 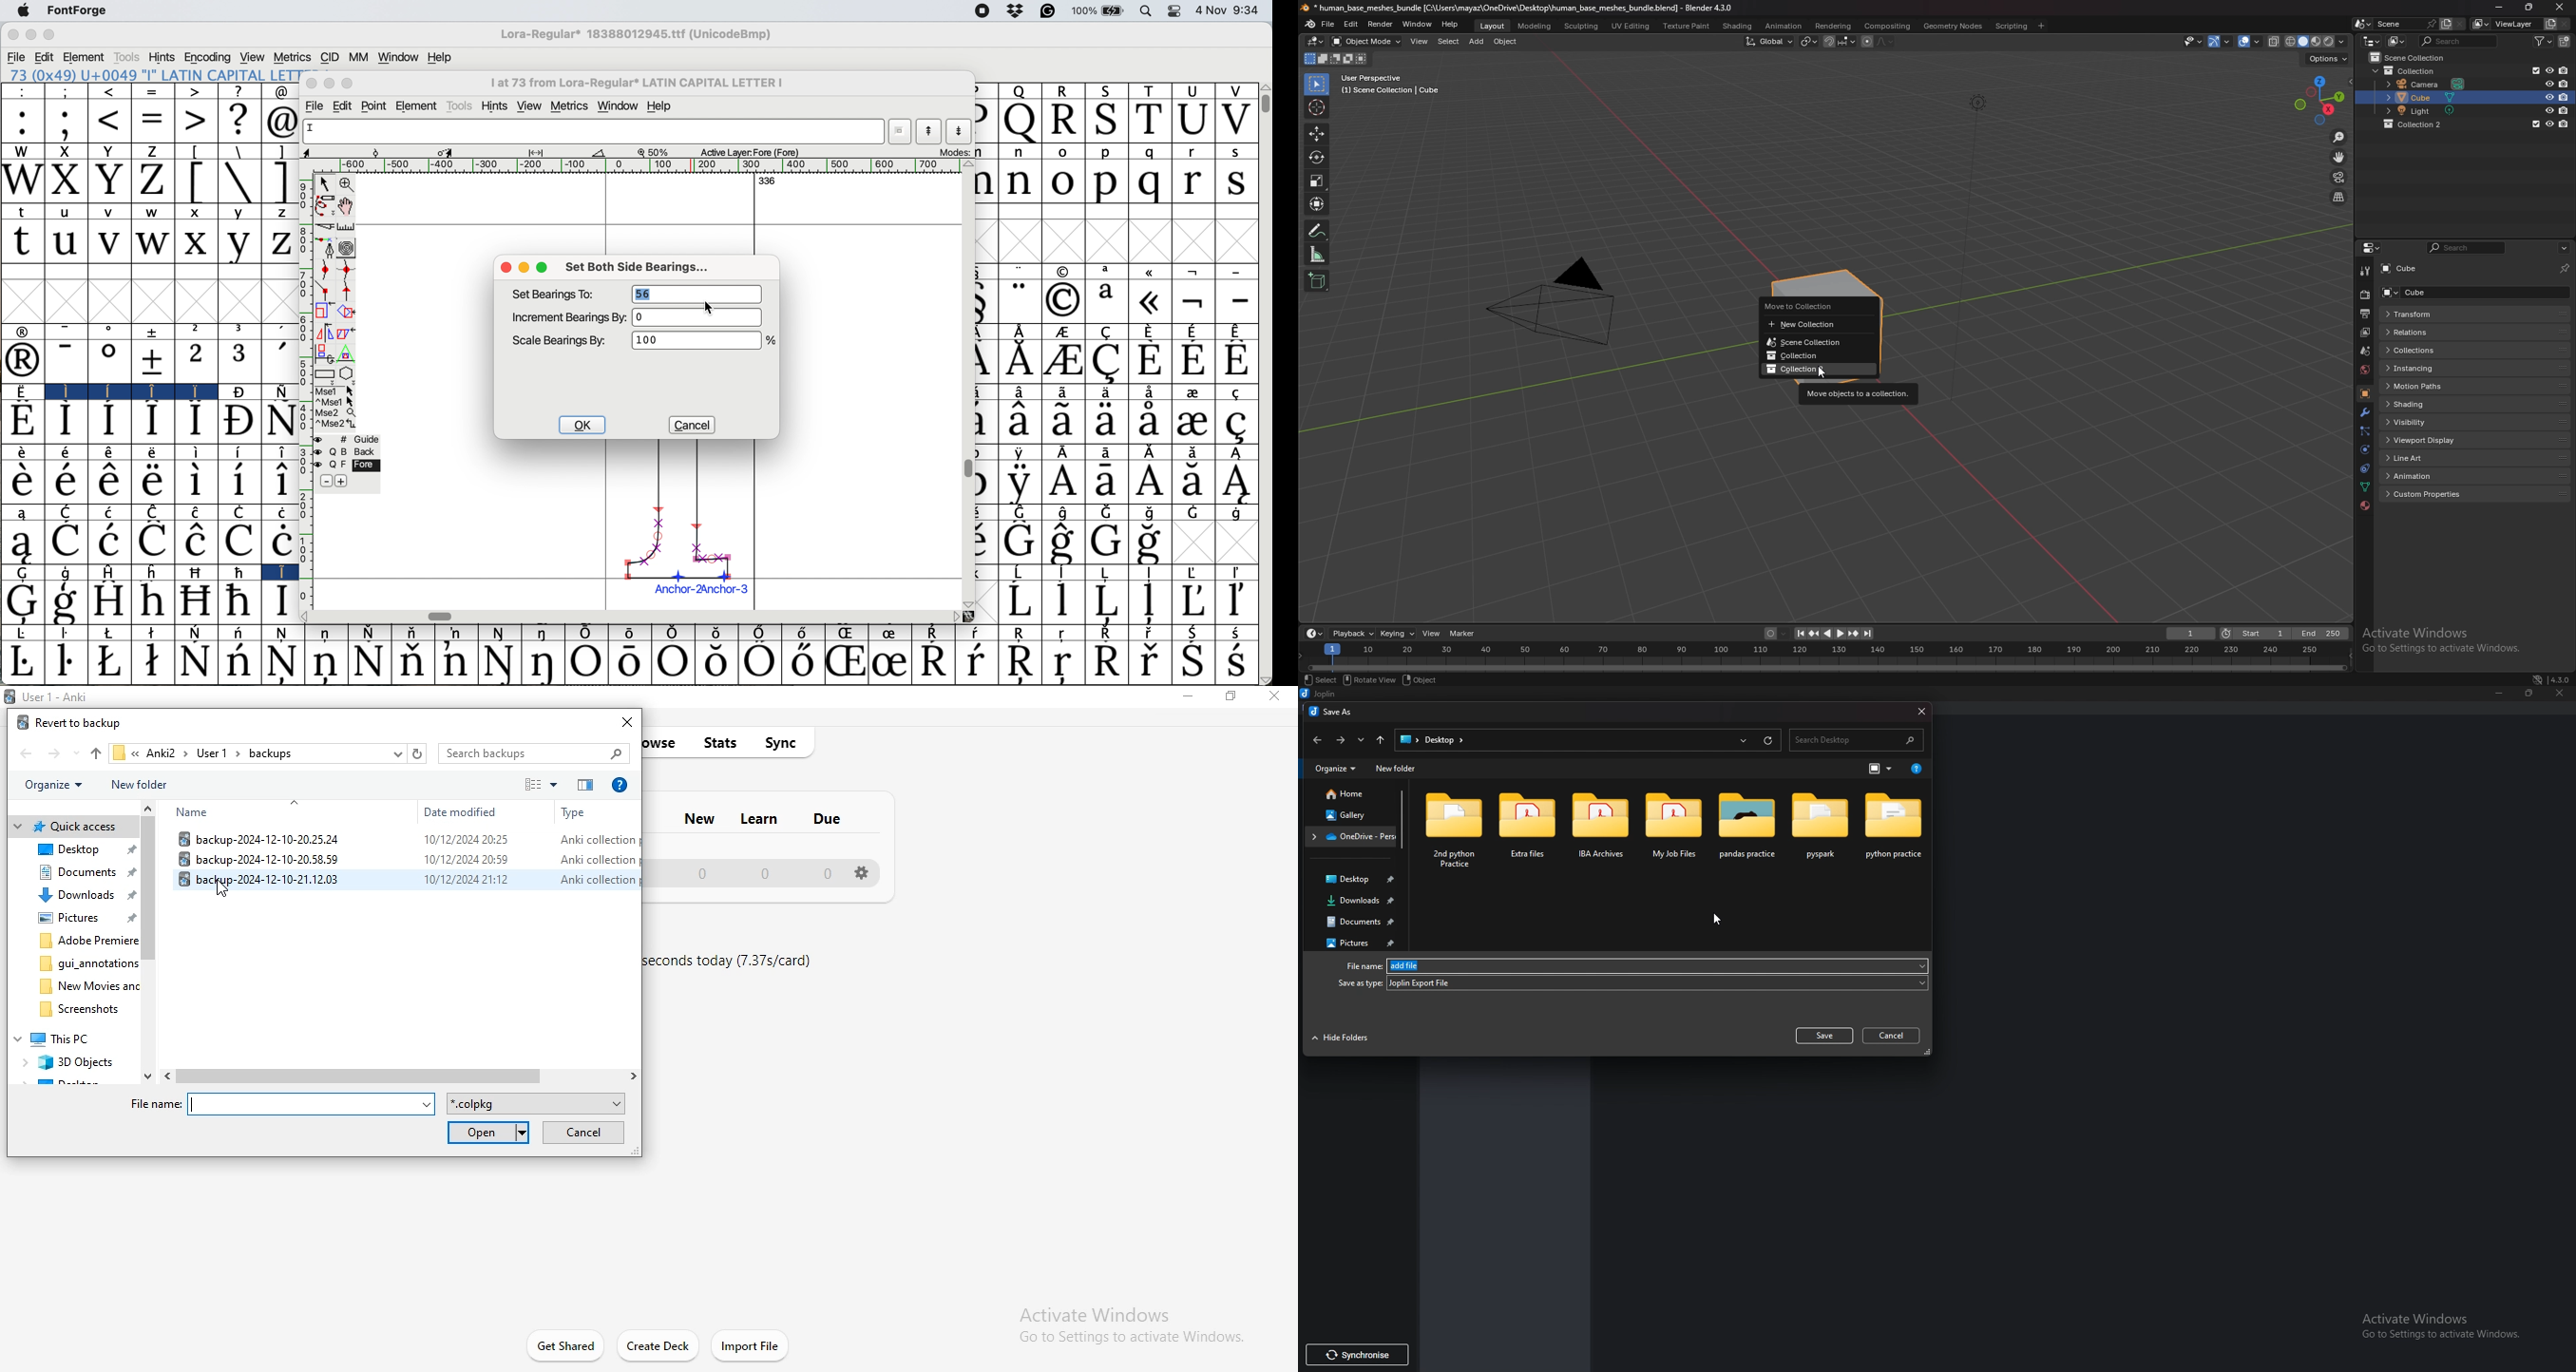 I want to click on save, so click(x=1824, y=1035).